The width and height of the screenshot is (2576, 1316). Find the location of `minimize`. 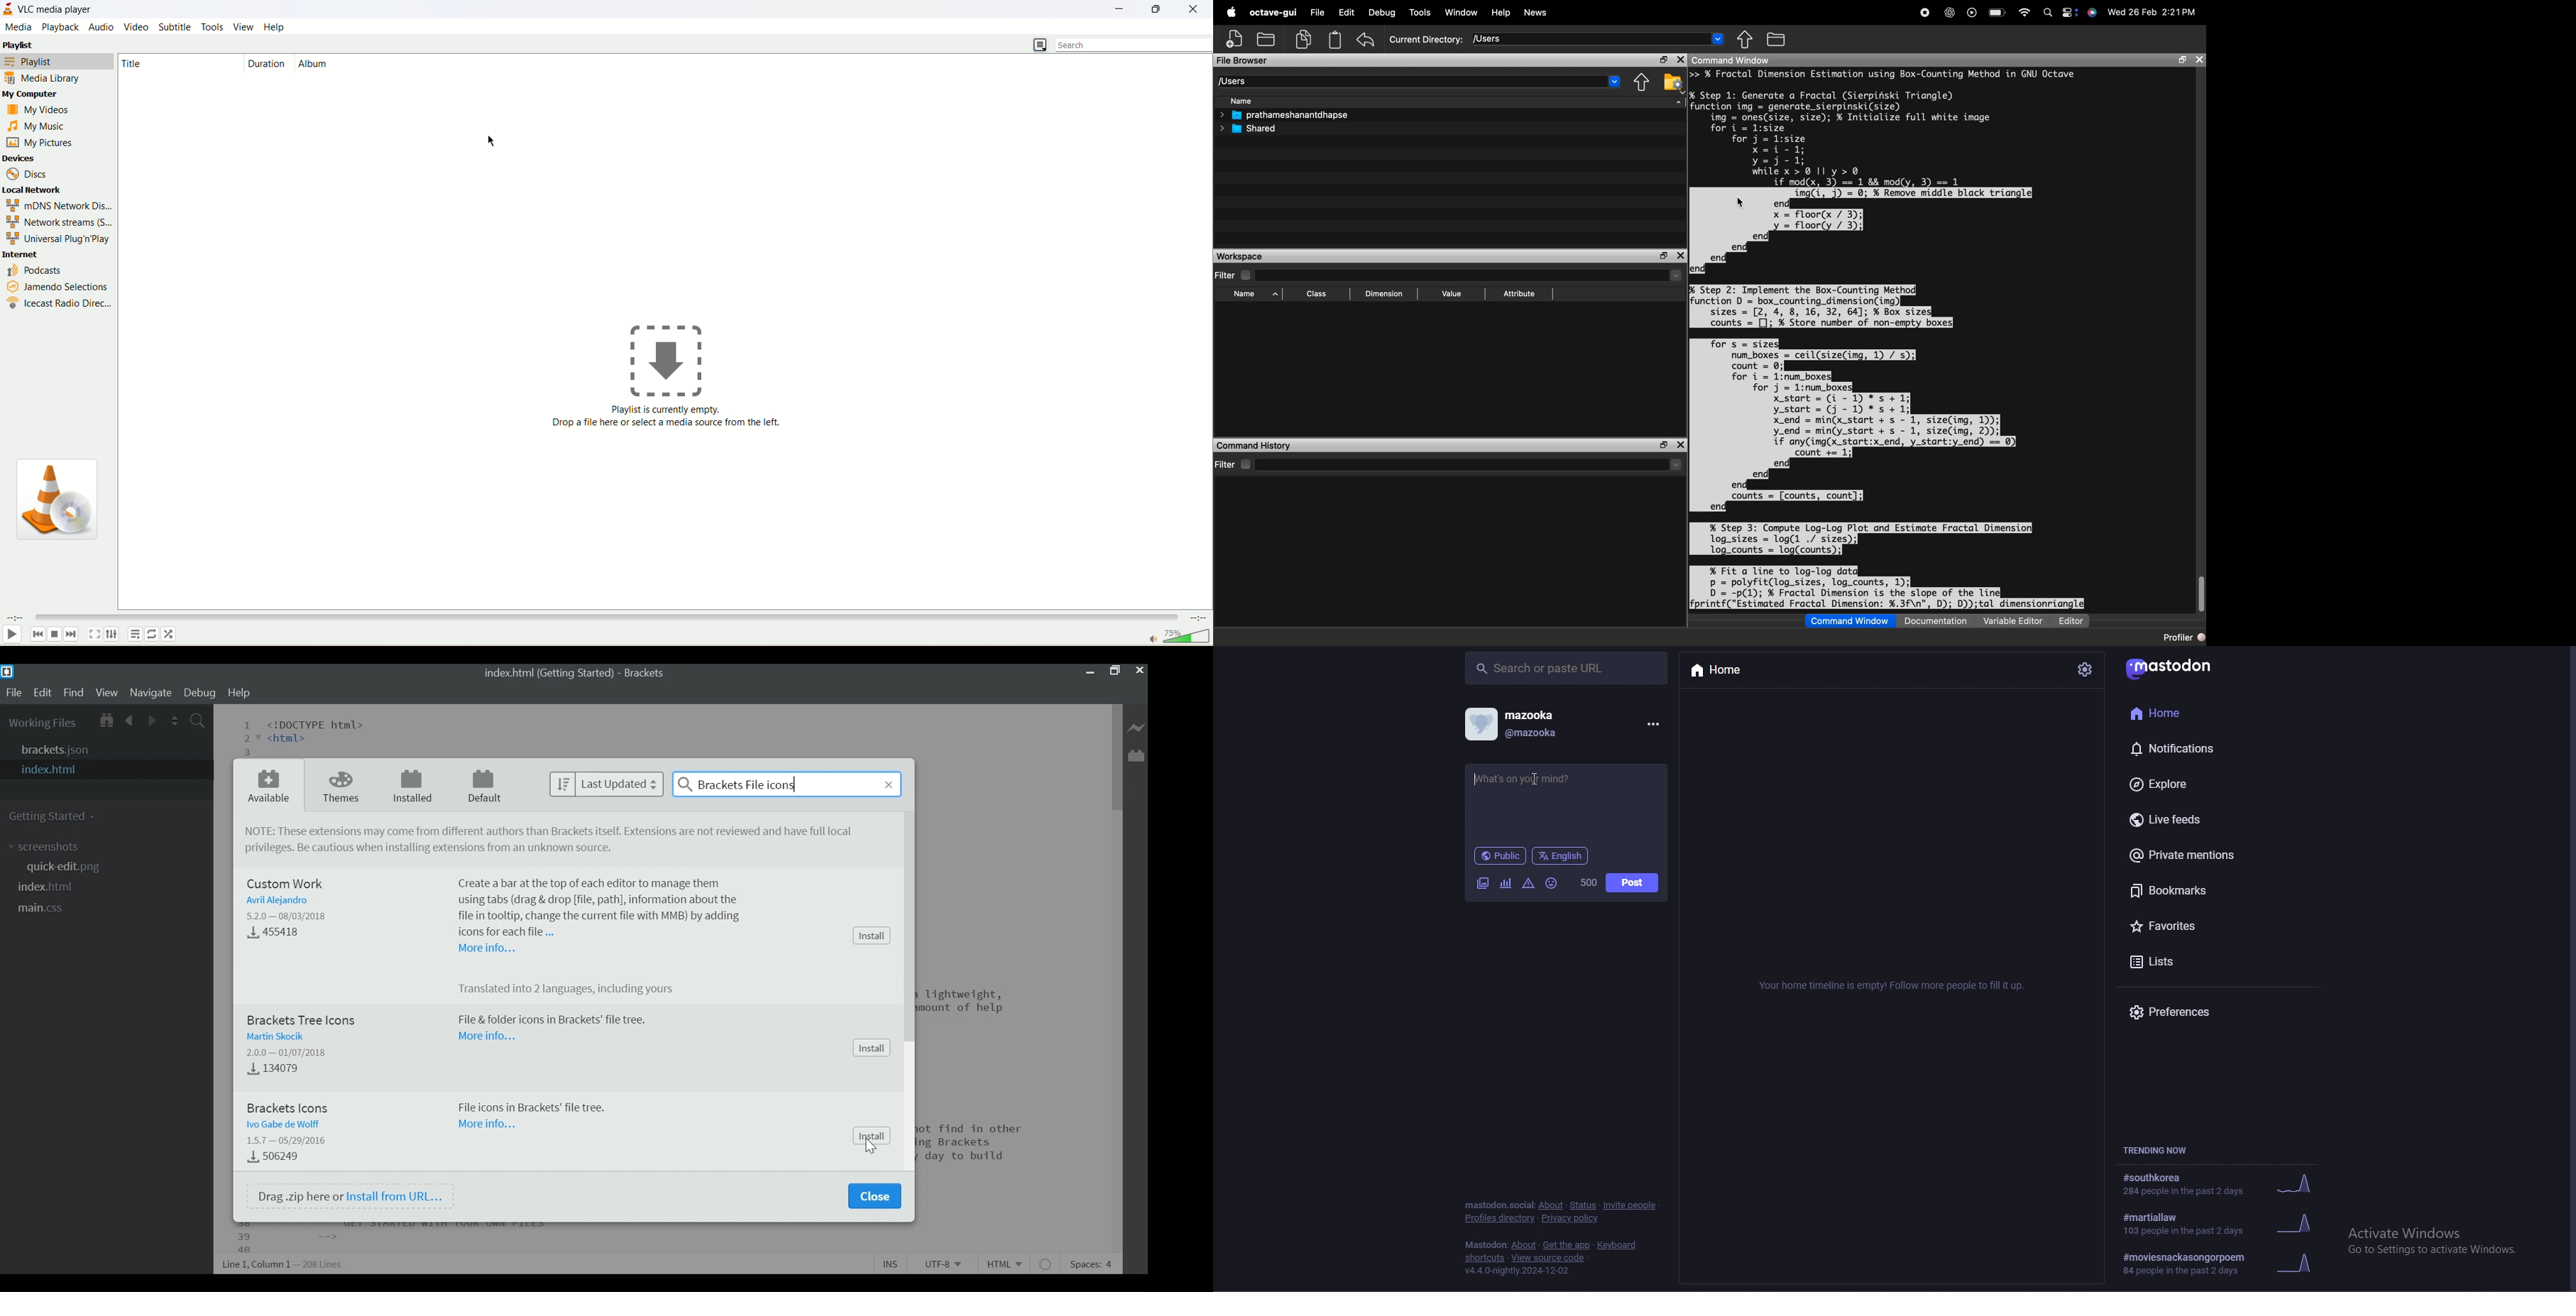

minimize is located at coordinates (1121, 9).